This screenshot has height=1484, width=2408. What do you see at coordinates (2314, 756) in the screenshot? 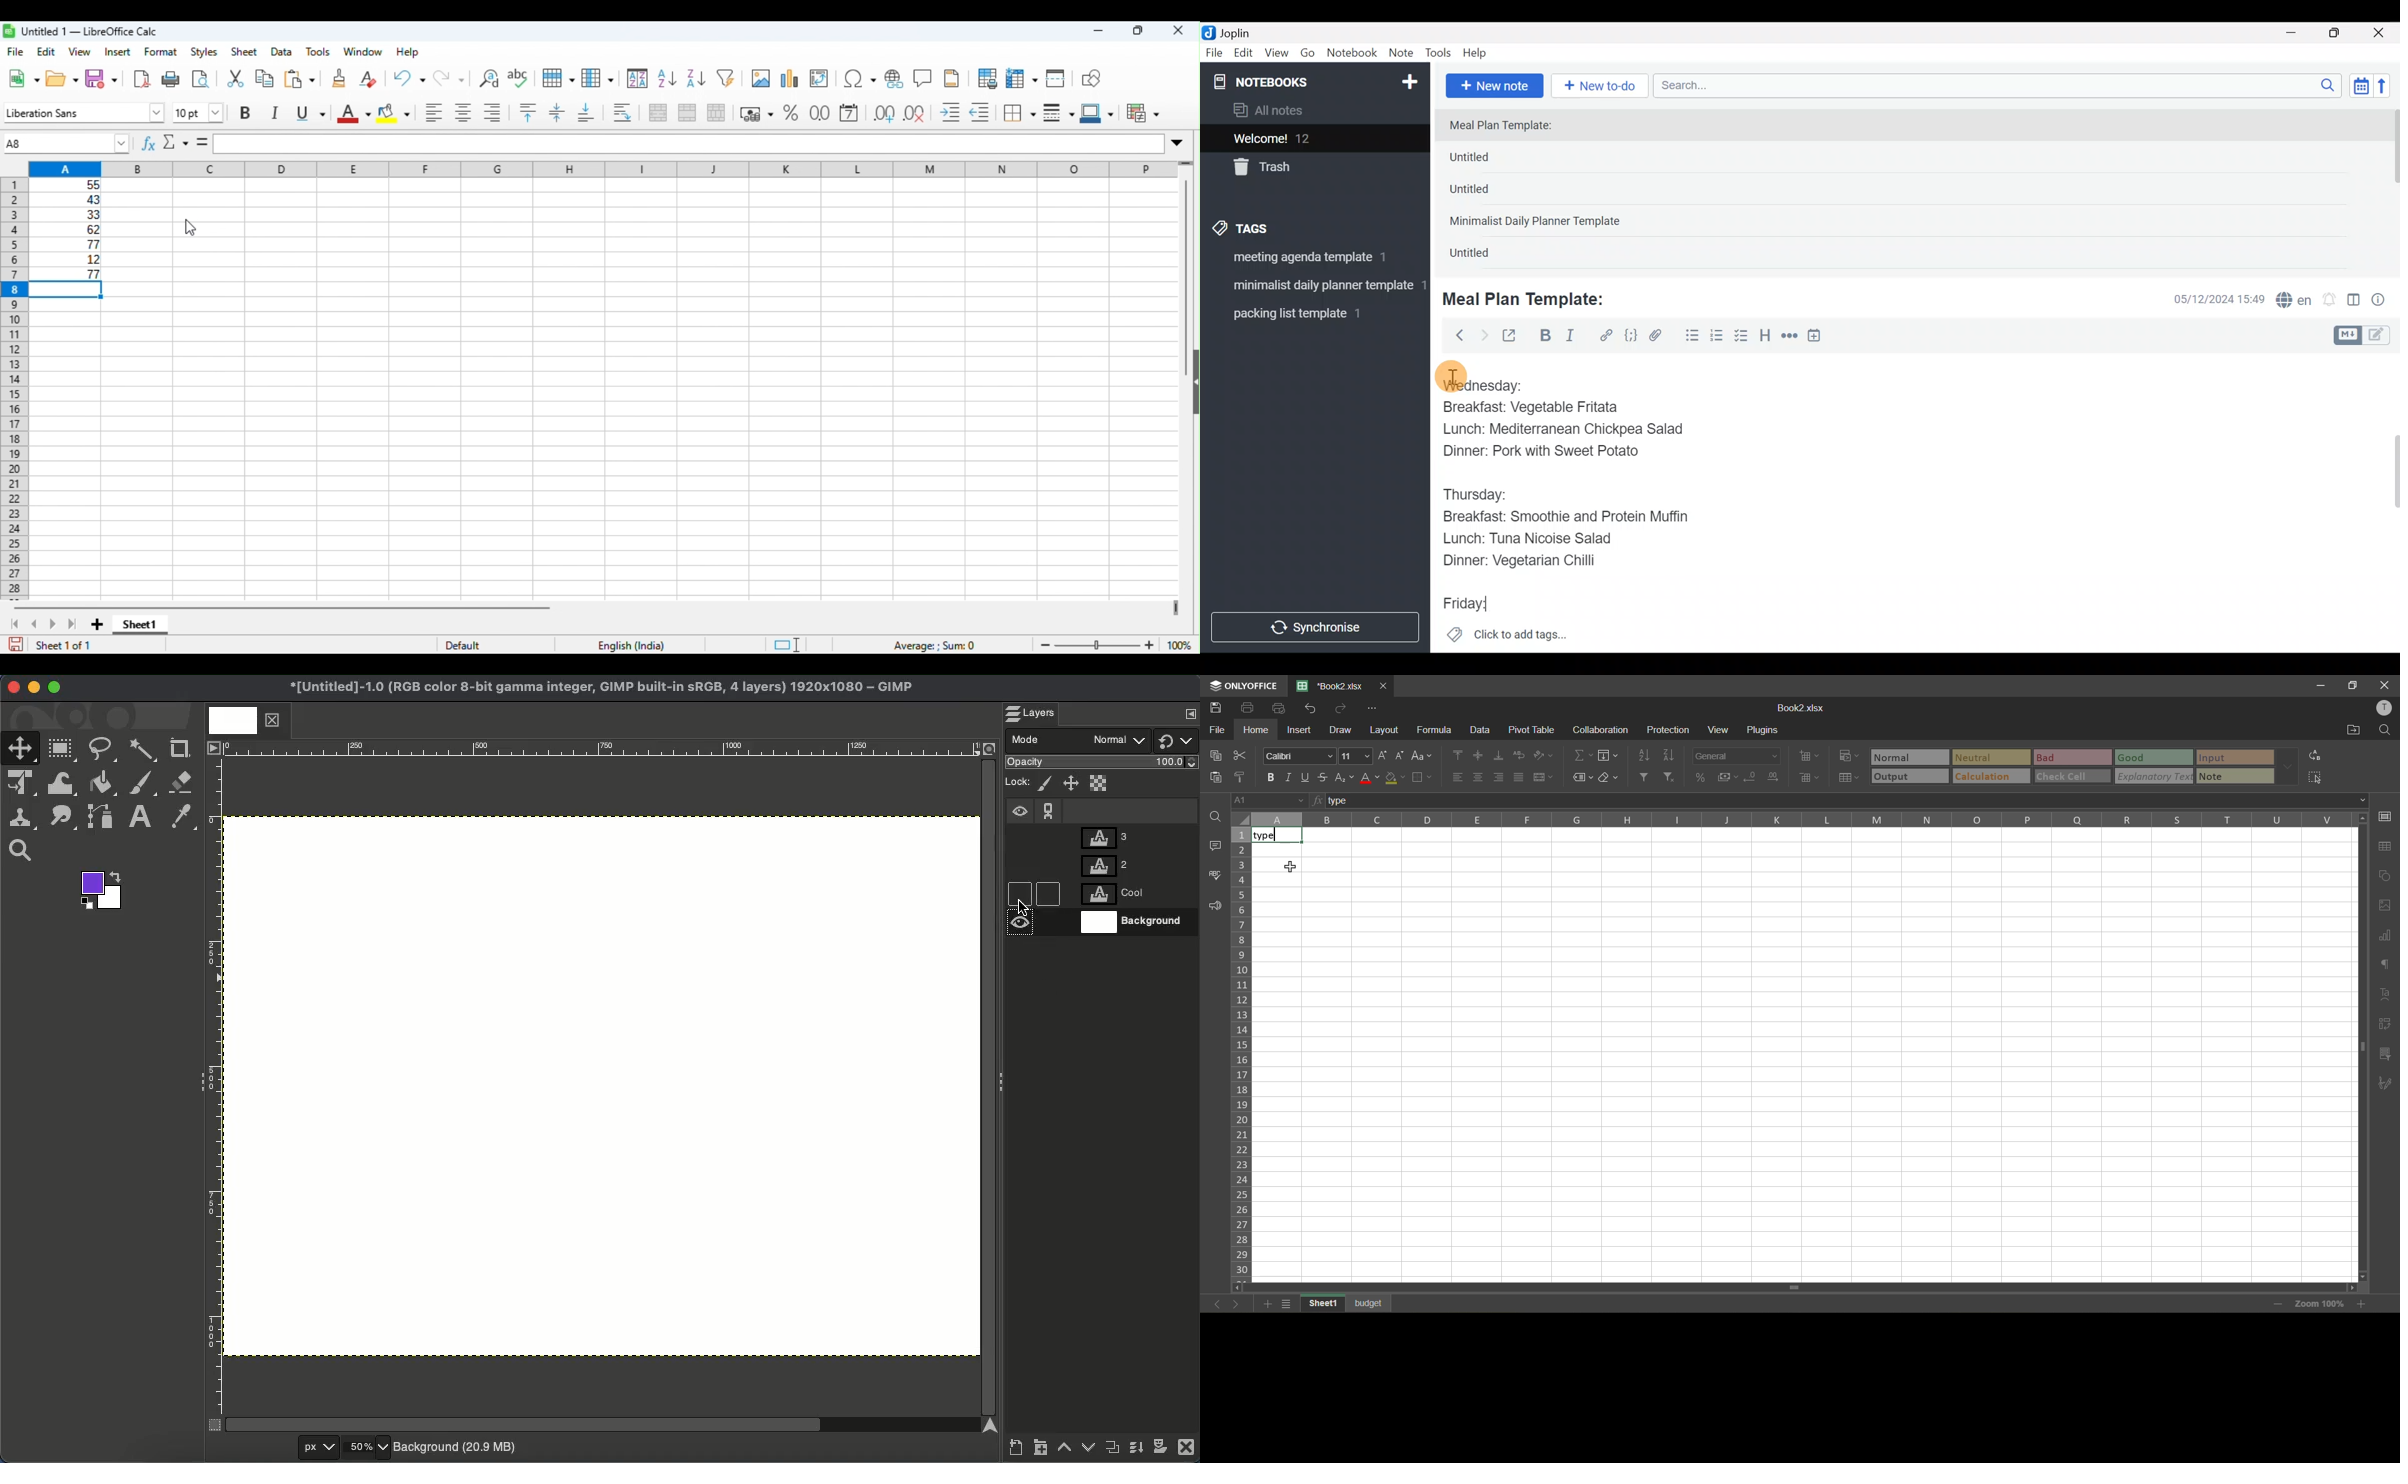
I see `replace` at bounding box center [2314, 756].